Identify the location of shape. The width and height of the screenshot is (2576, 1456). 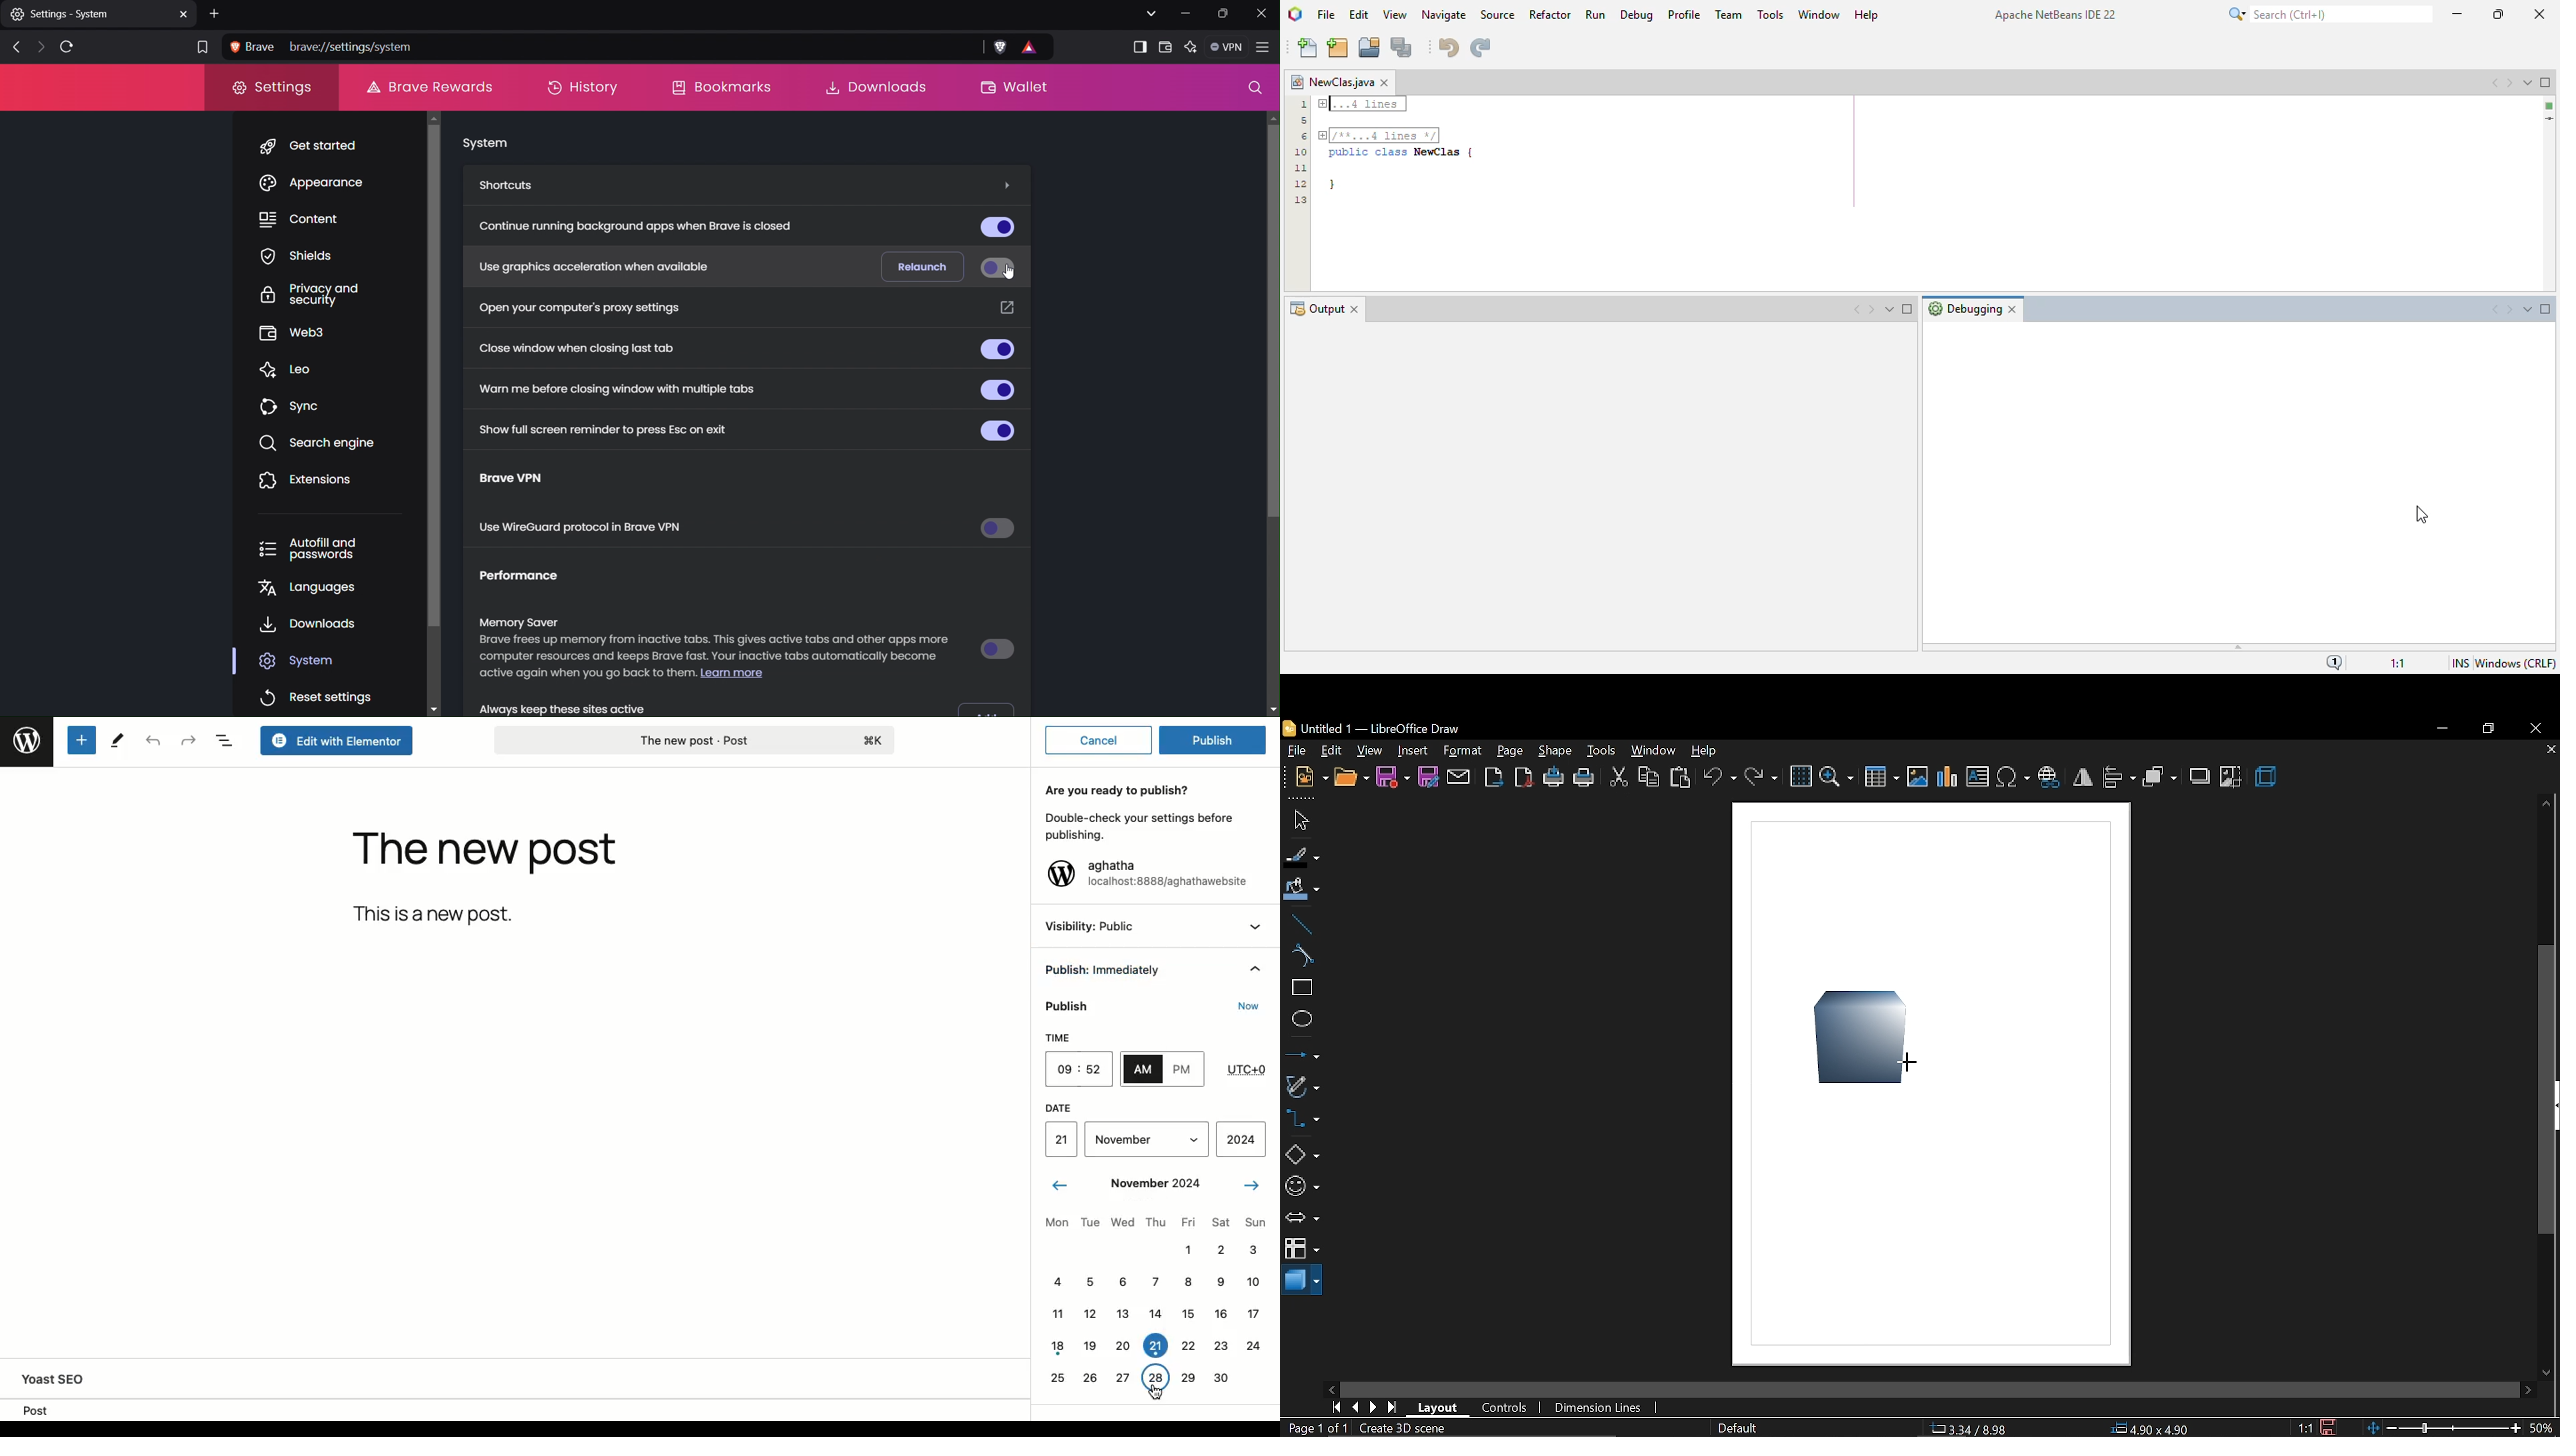
(1556, 751).